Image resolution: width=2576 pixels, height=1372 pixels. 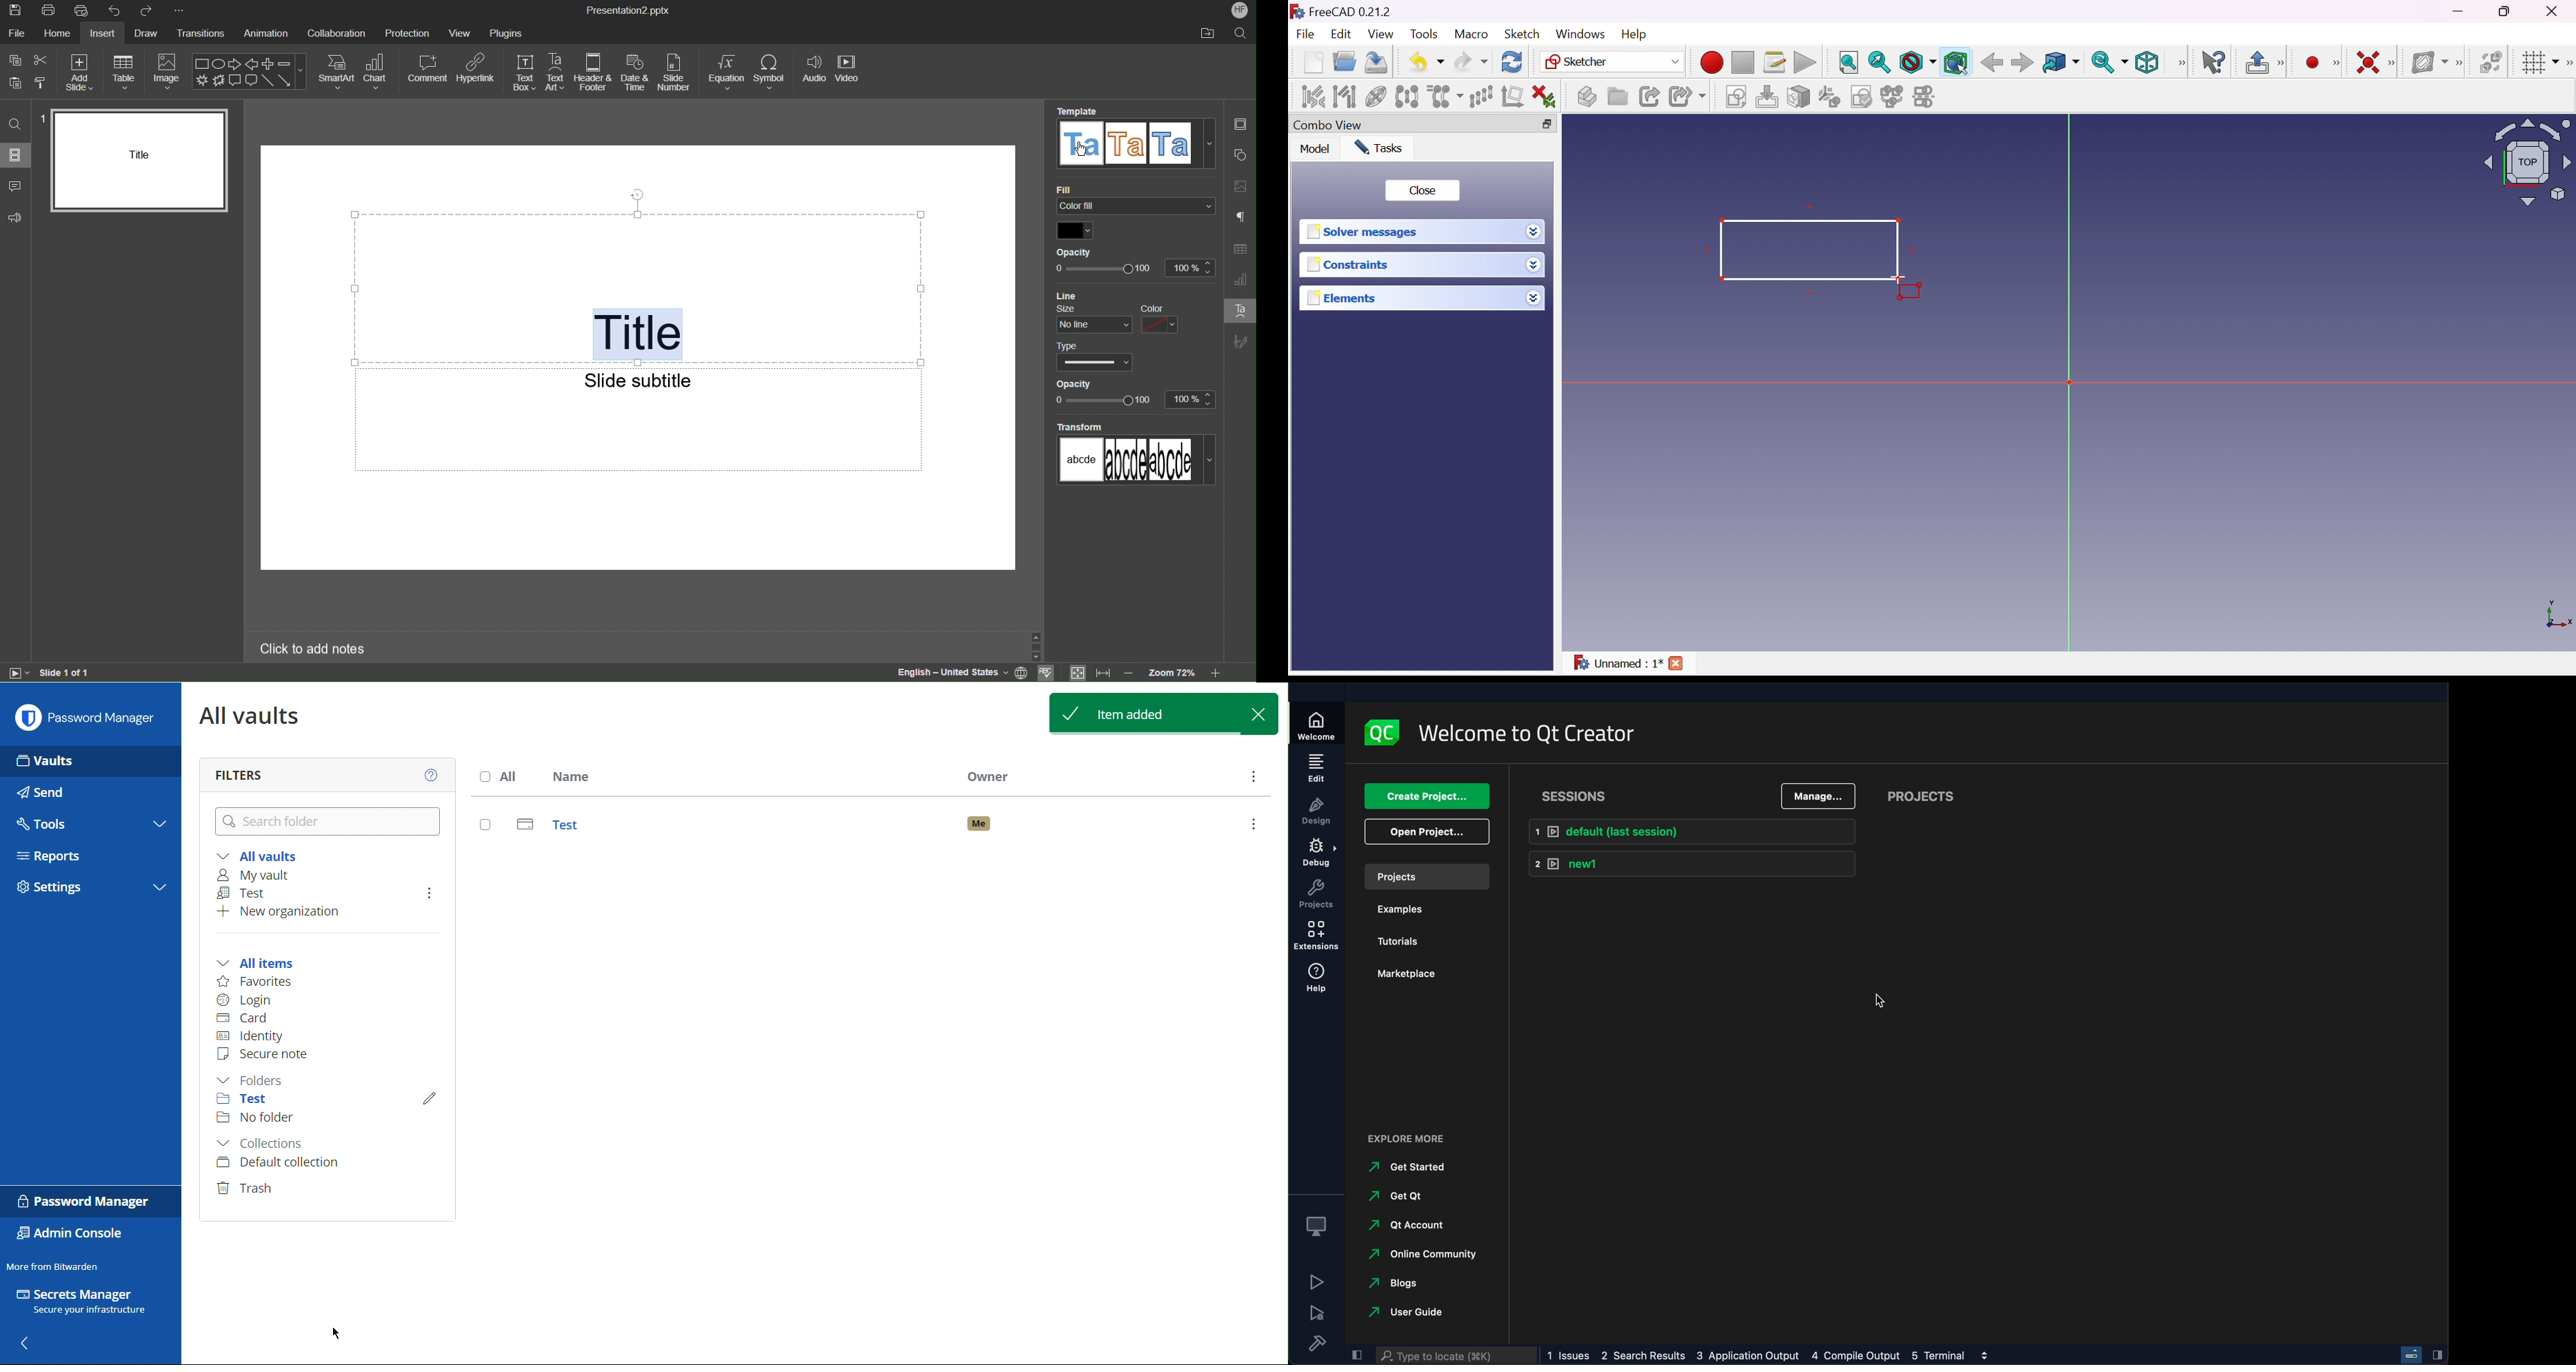 I want to click on Size, so click(x=1091, y=318).